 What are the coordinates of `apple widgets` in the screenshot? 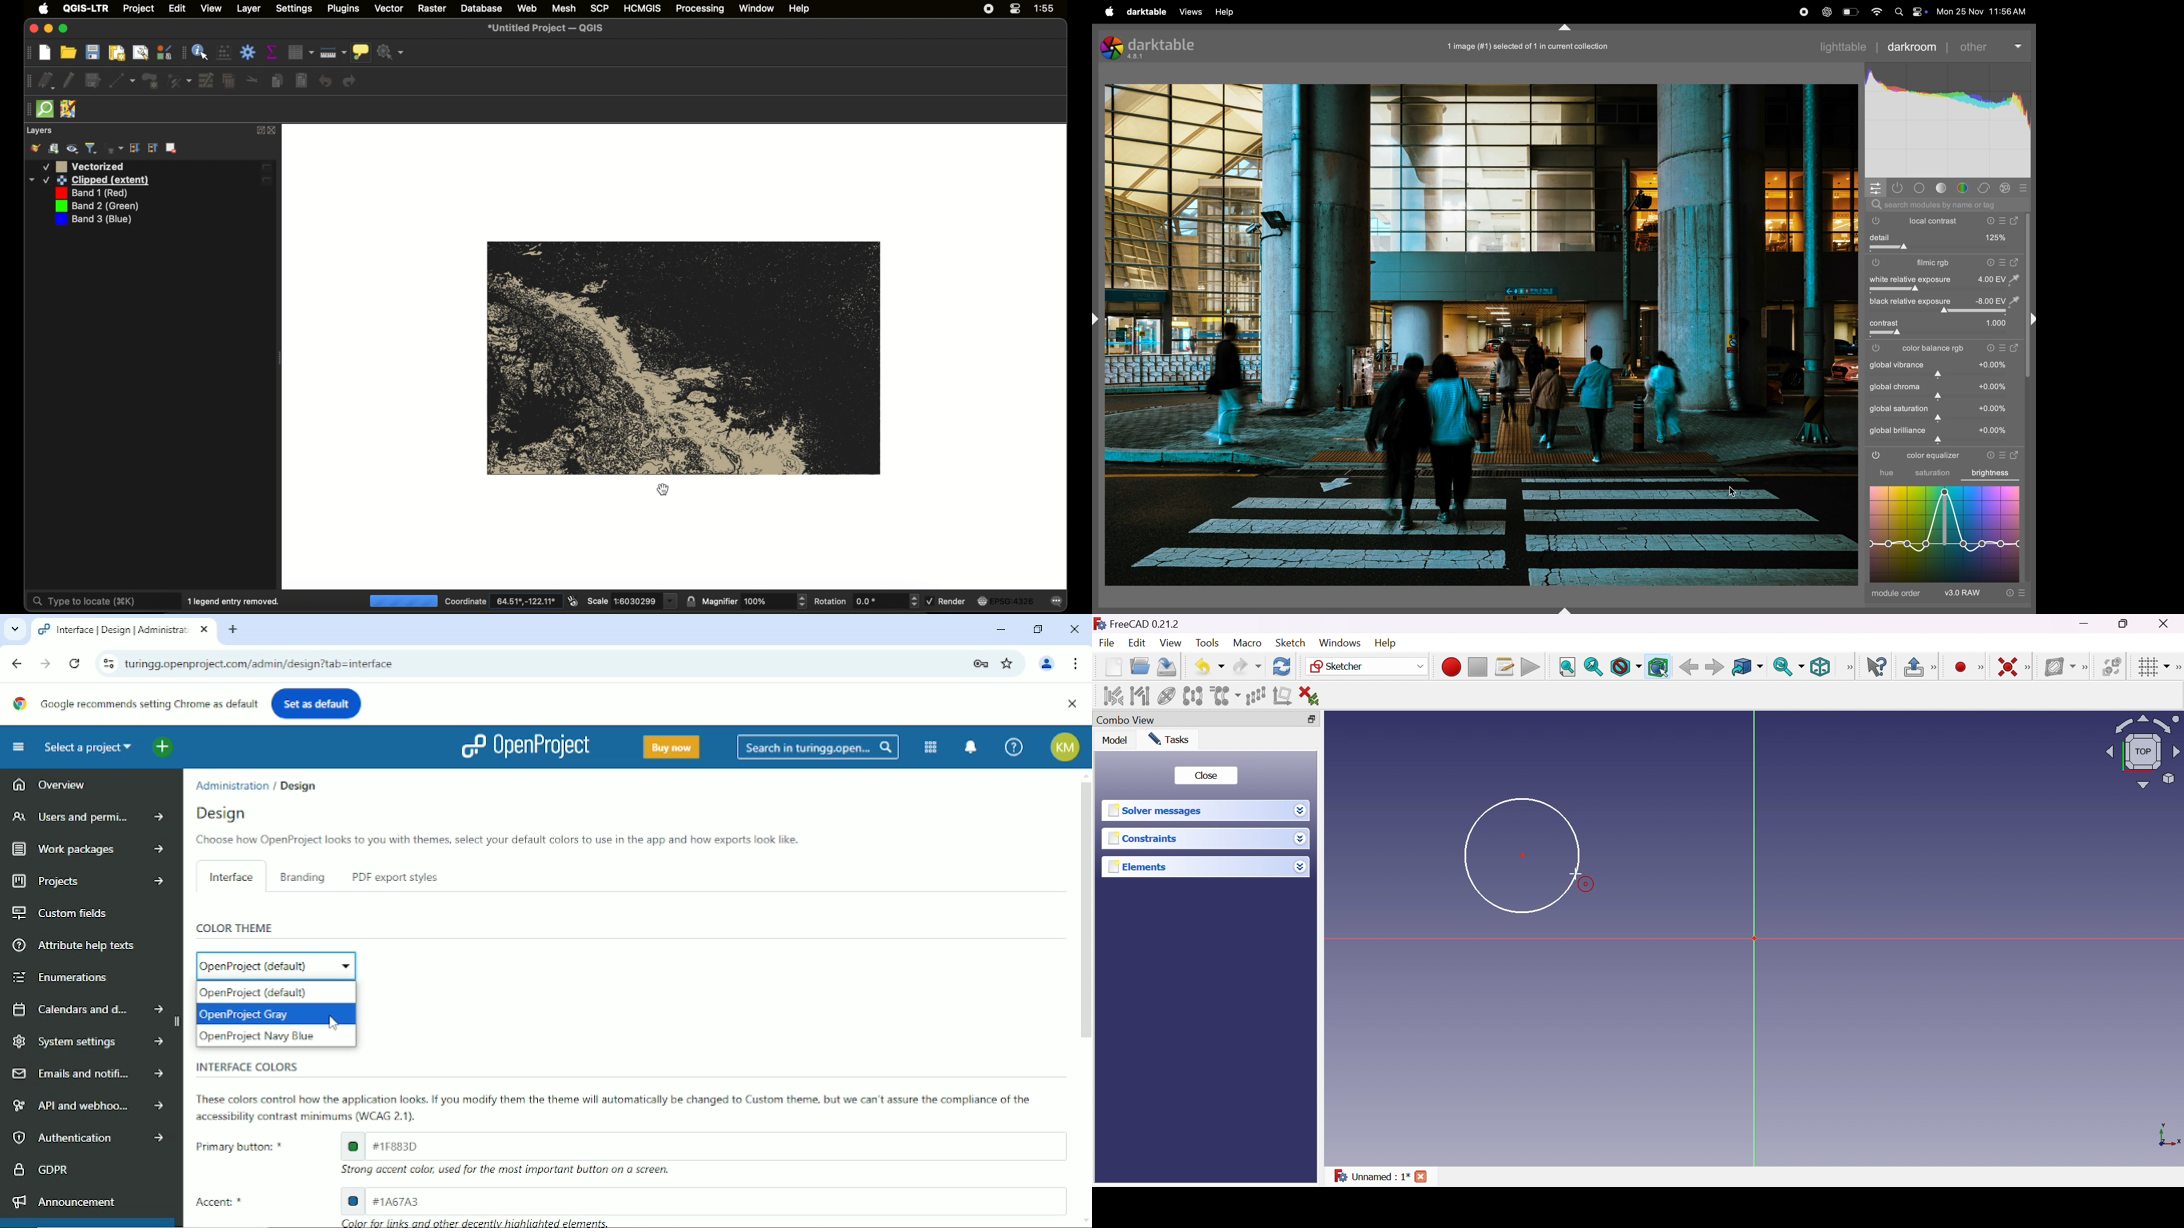 It's located at (1909, 12).